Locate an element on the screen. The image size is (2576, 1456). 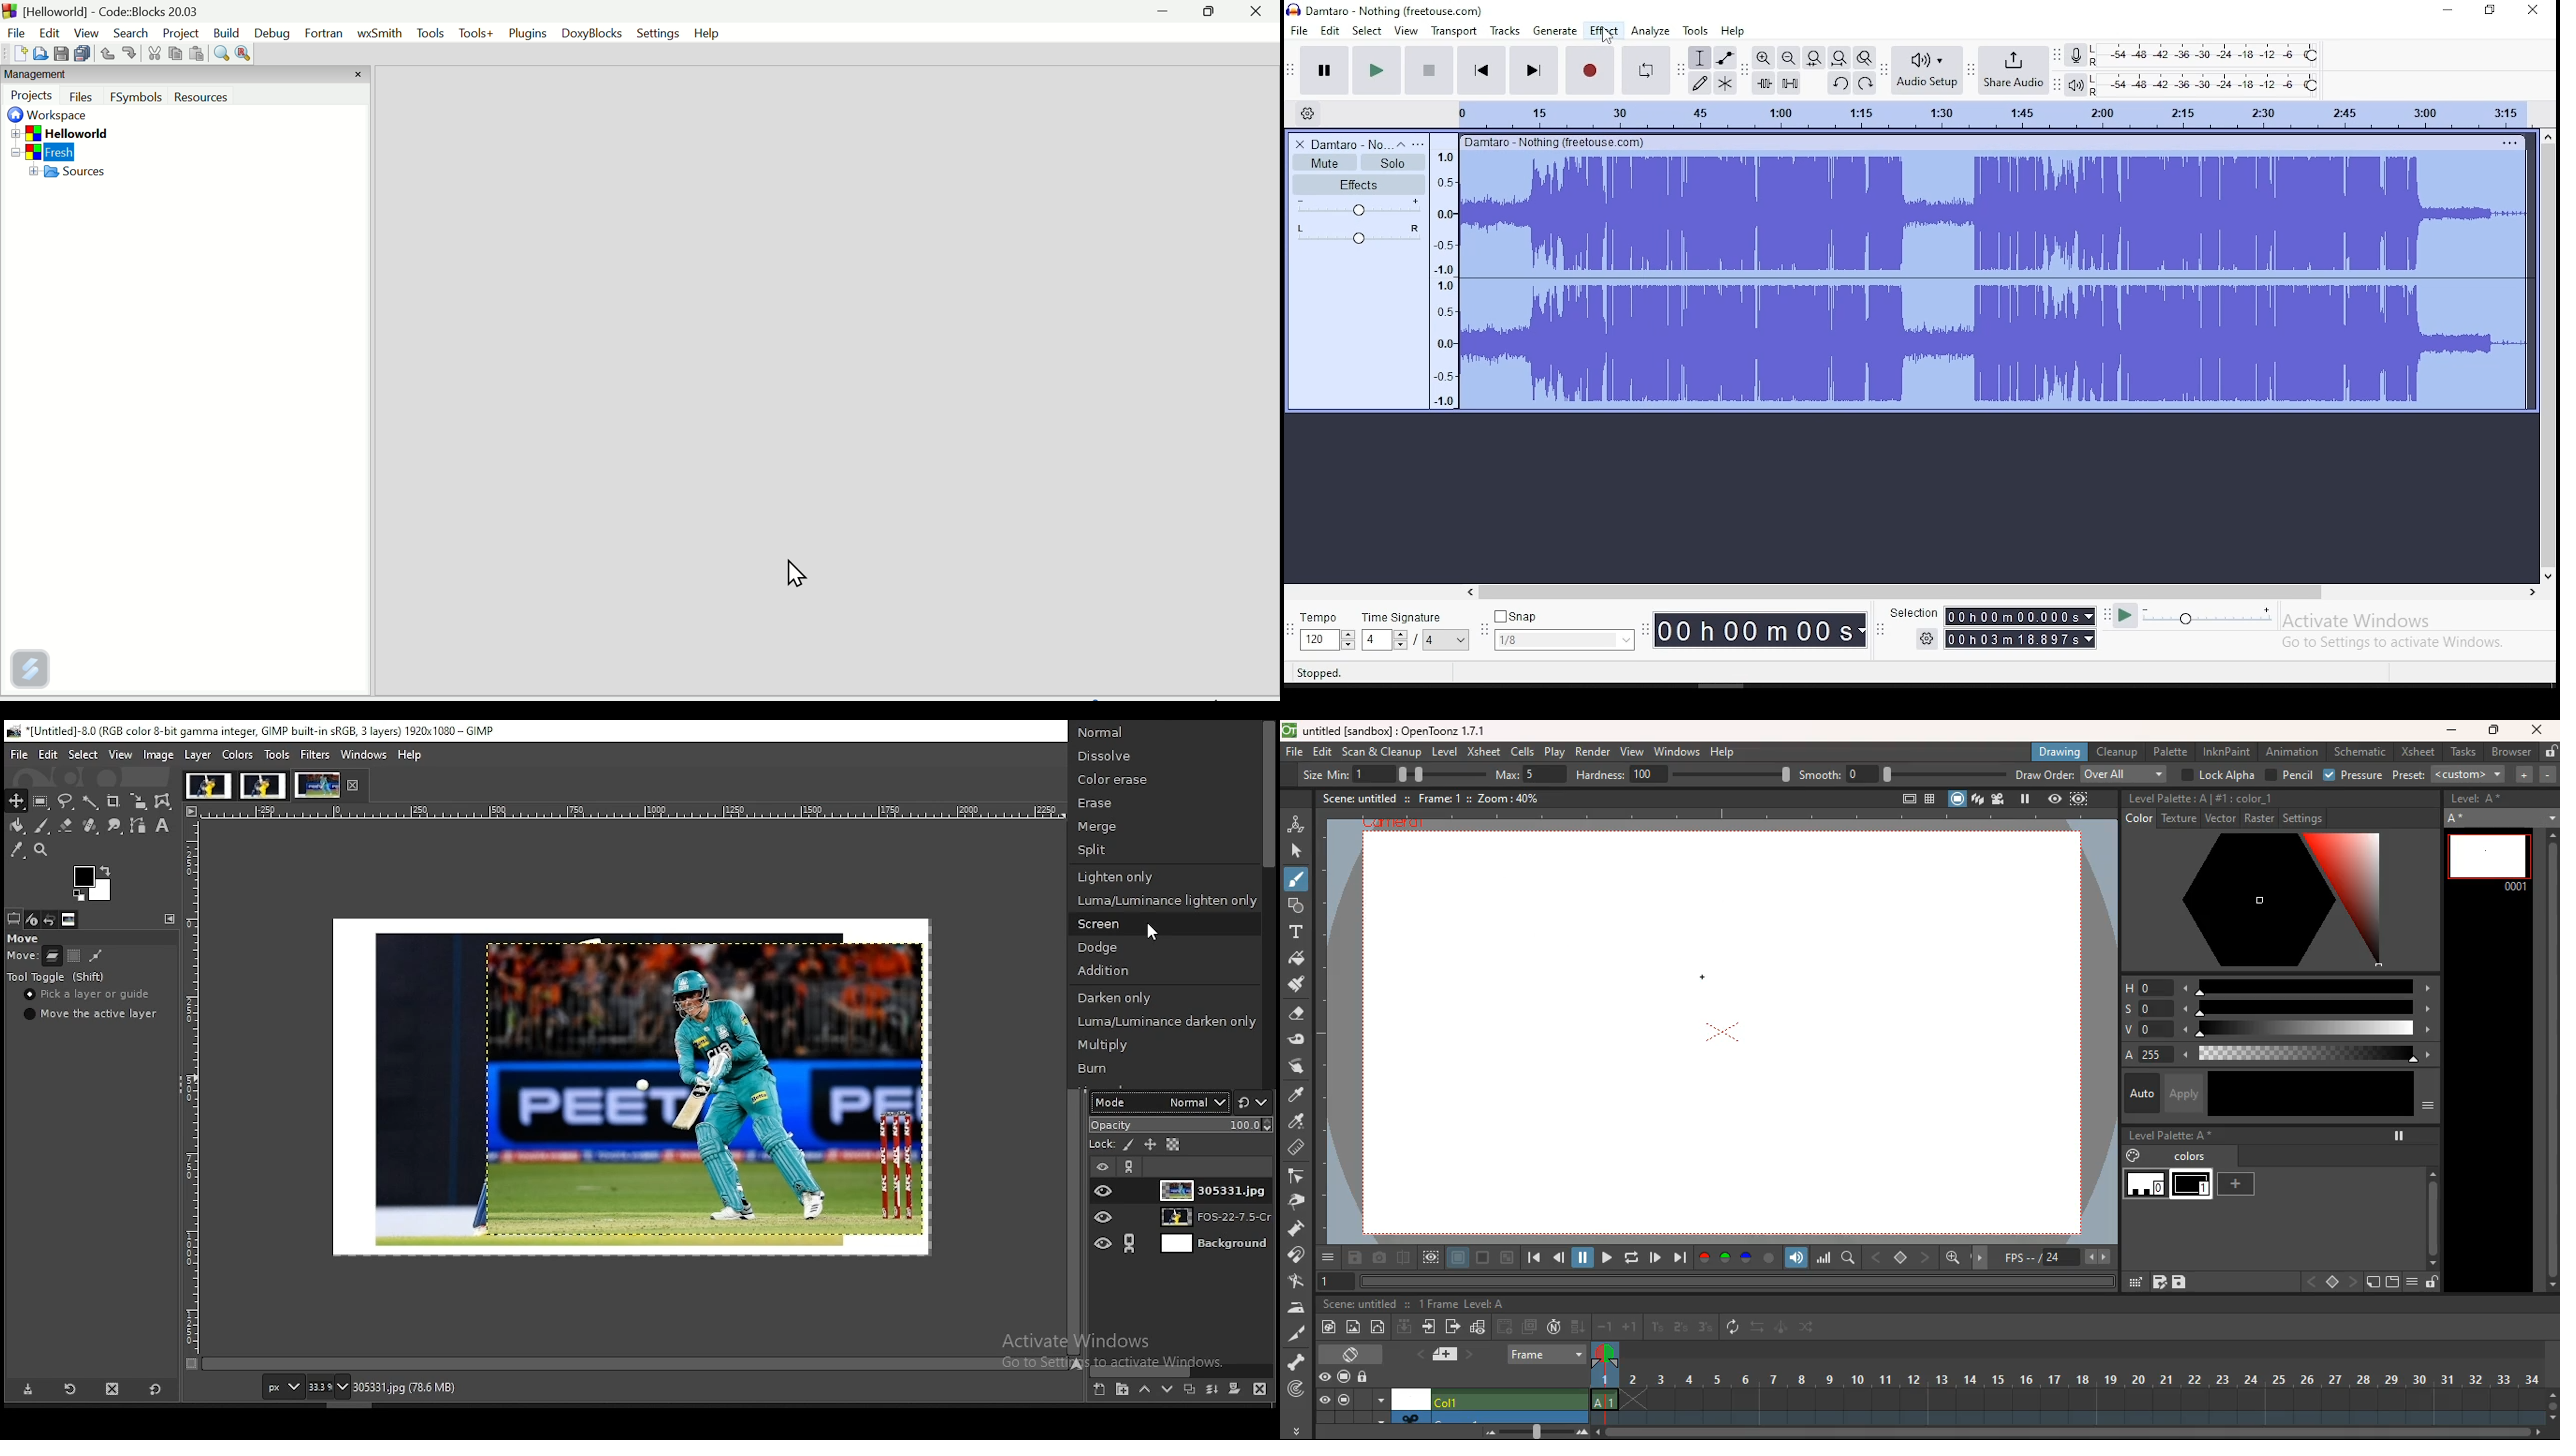
file is located at coordinates (15, 755).